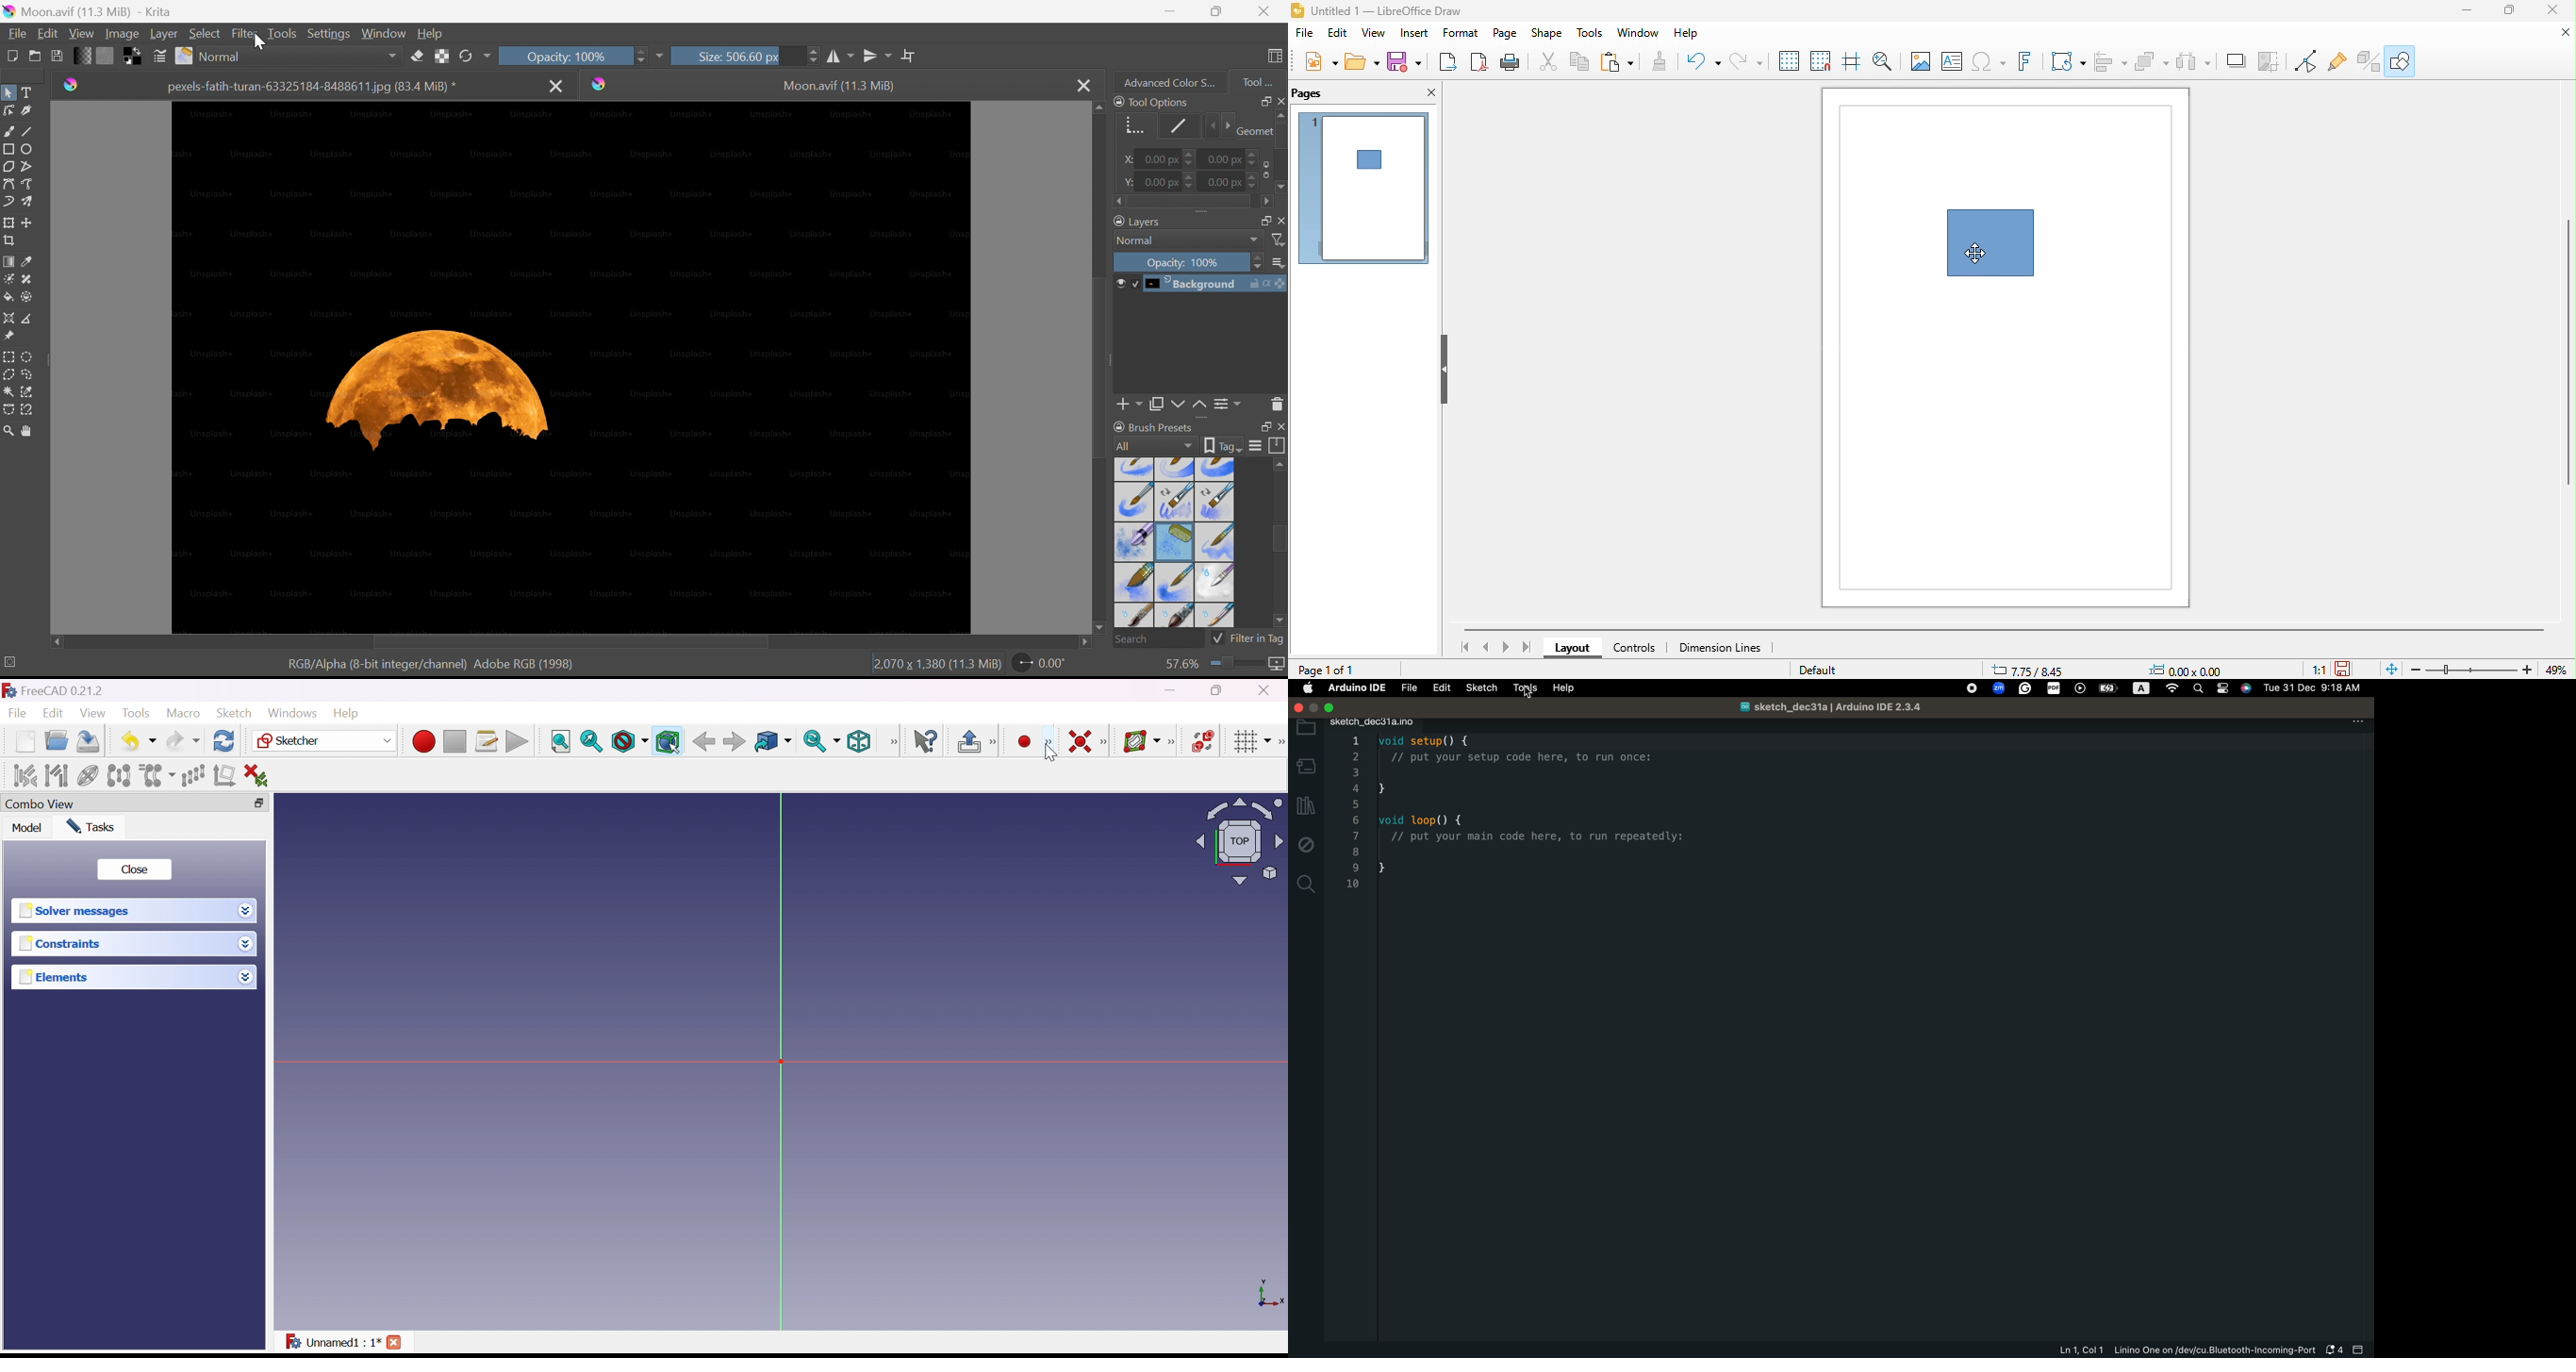  I want to click on Normal, so click(1187, 240).